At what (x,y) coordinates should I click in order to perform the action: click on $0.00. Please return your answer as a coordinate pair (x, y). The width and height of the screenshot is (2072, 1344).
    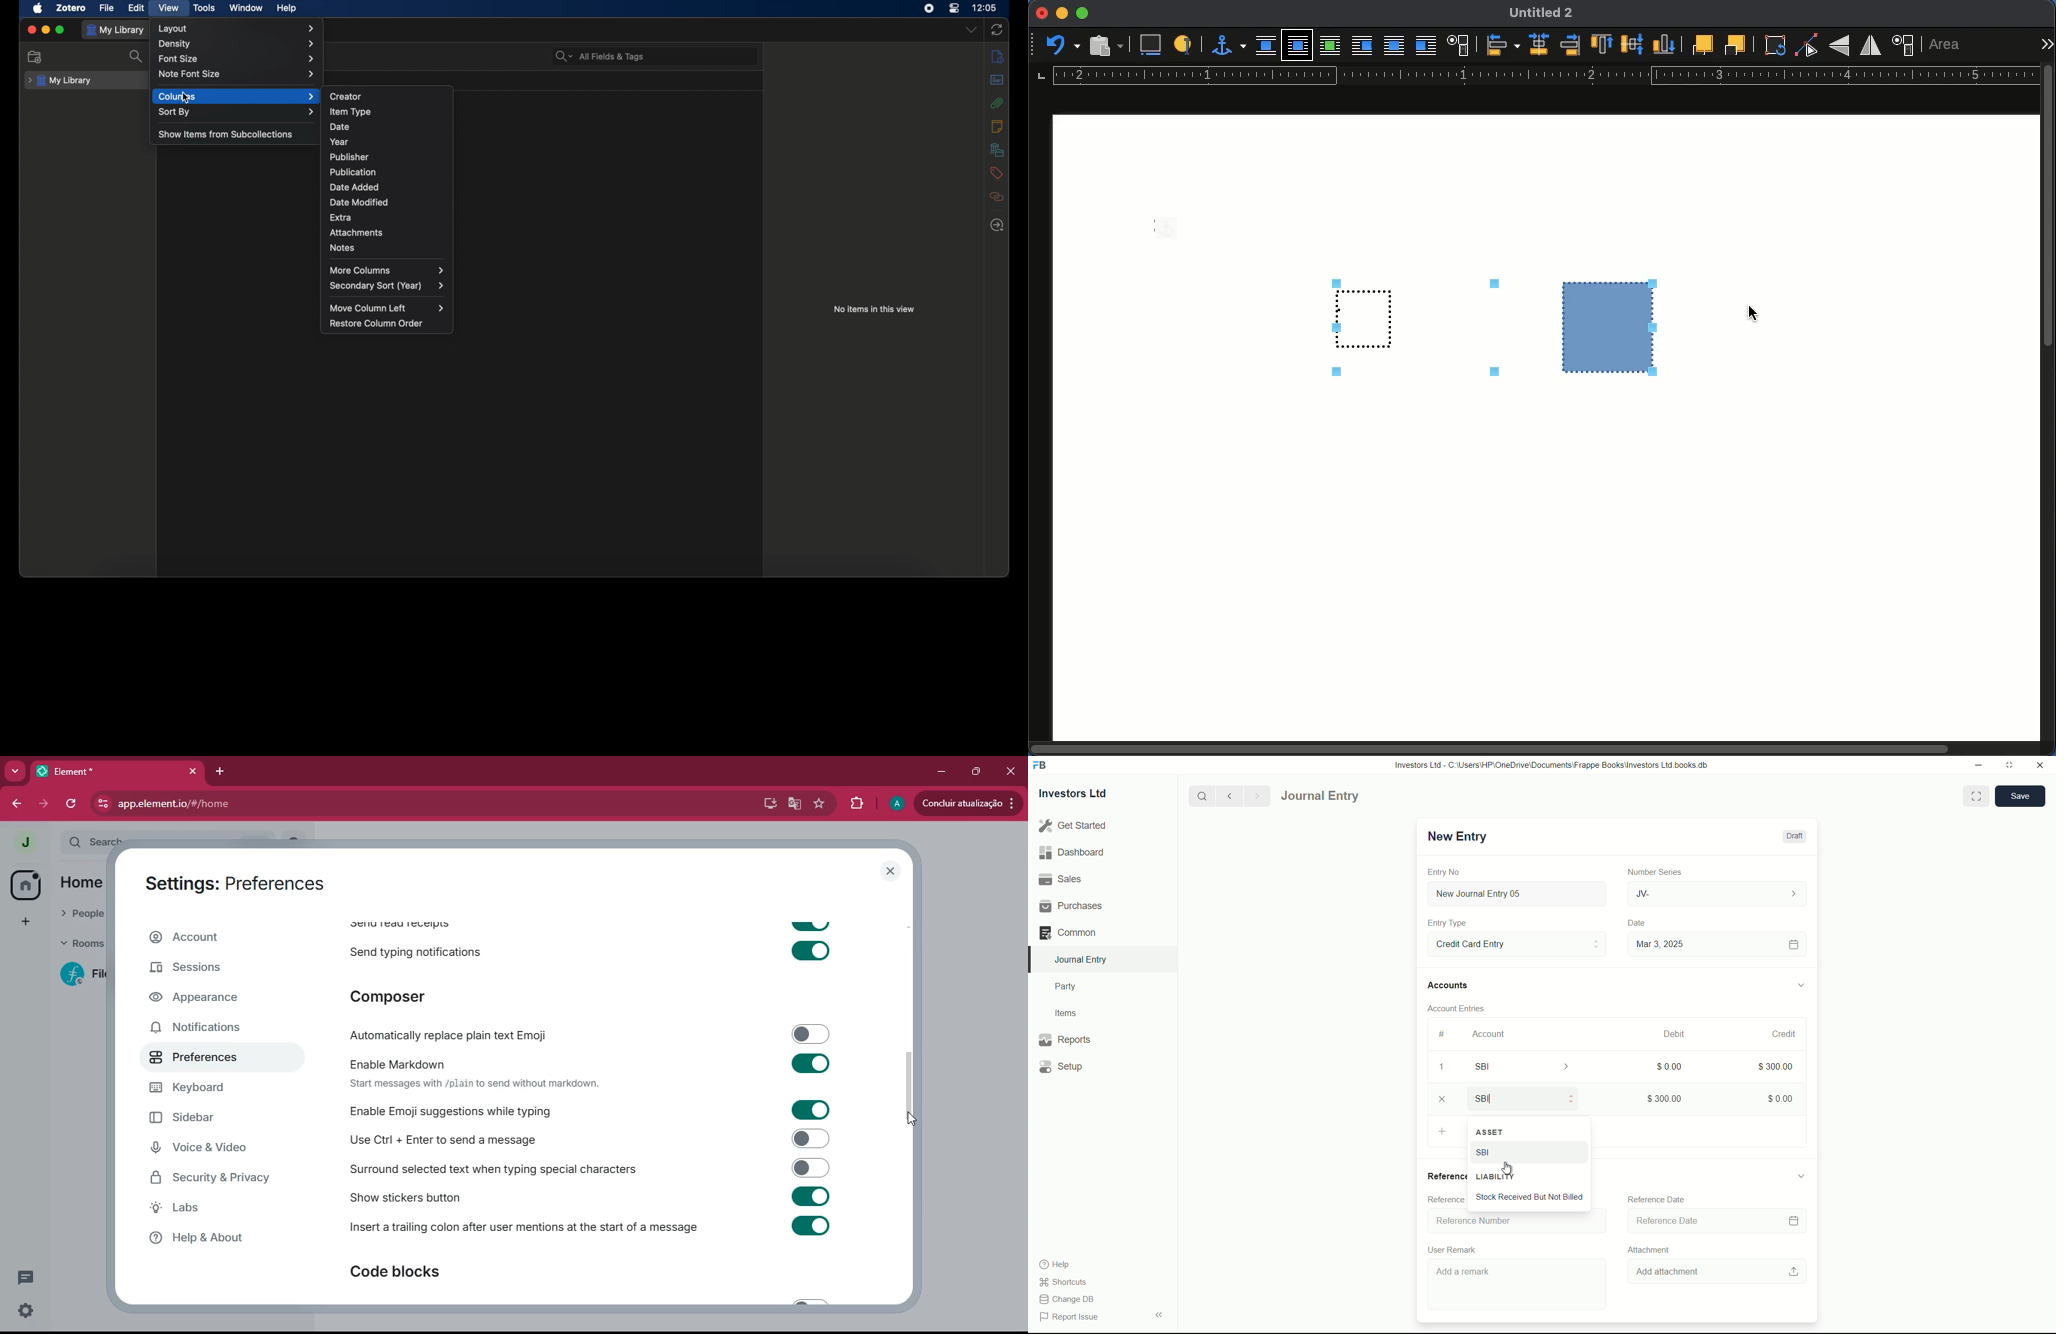
    Looking at the image, I should click on (1664, 1066).